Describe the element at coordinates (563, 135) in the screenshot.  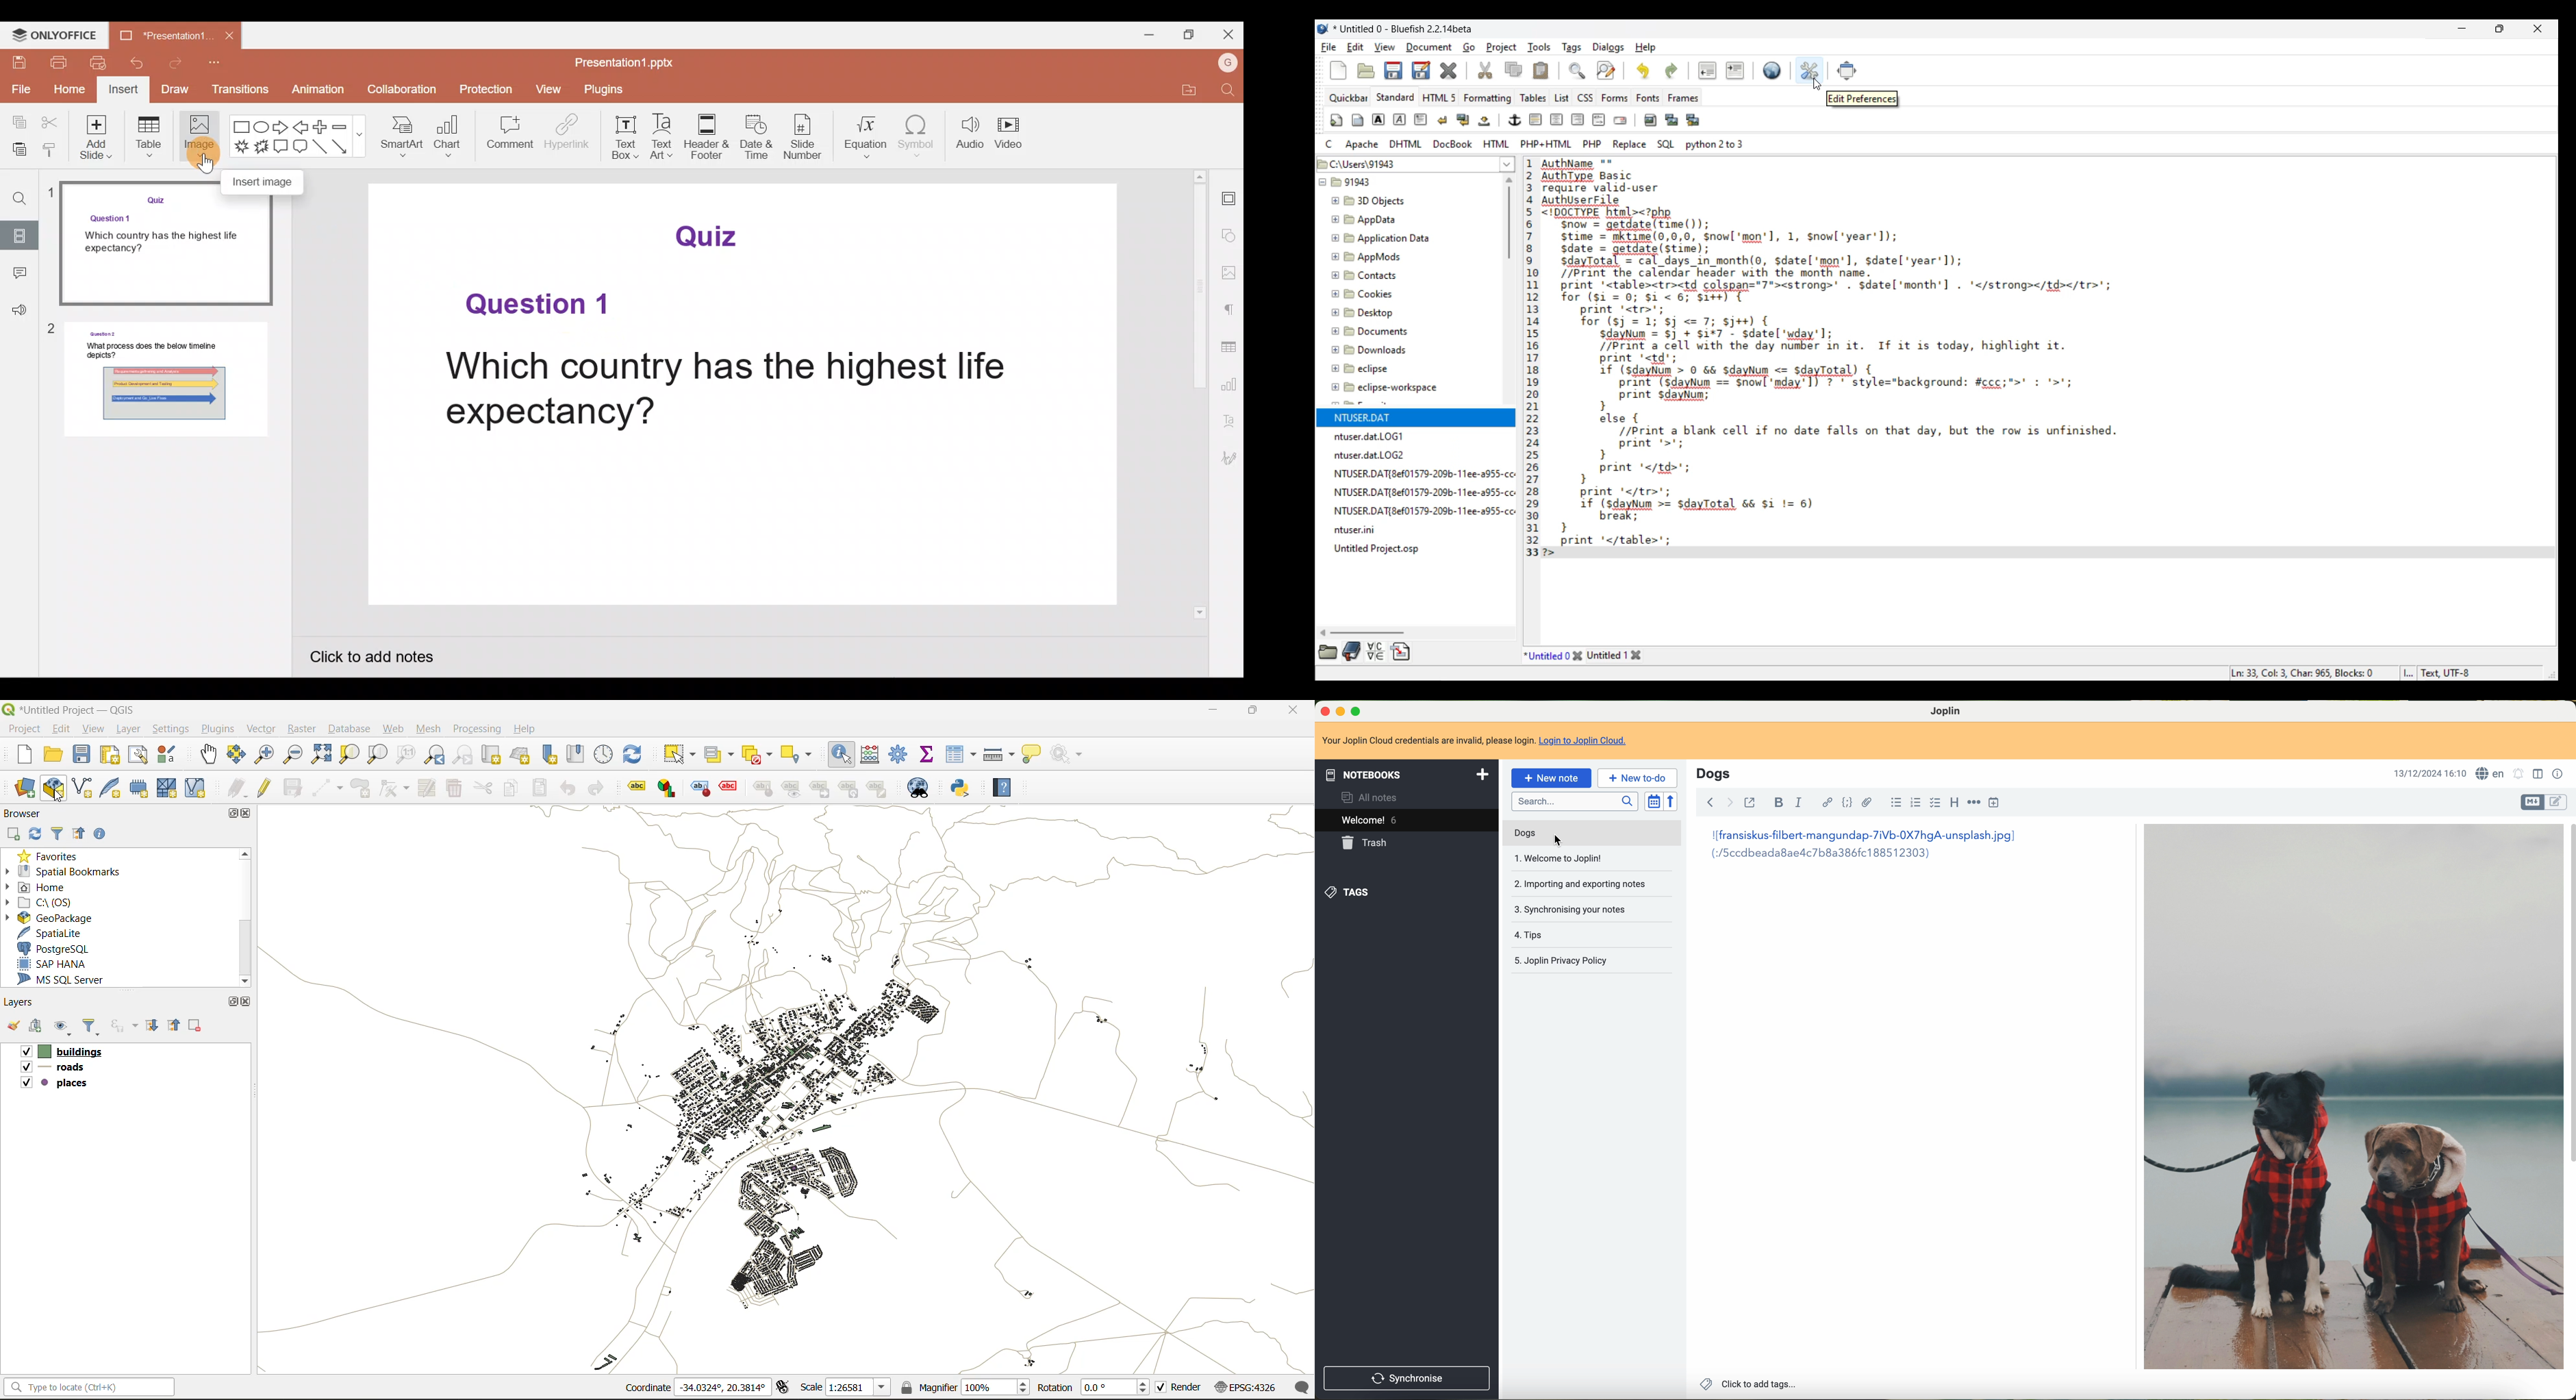
I see `Hyperlink` at that location.